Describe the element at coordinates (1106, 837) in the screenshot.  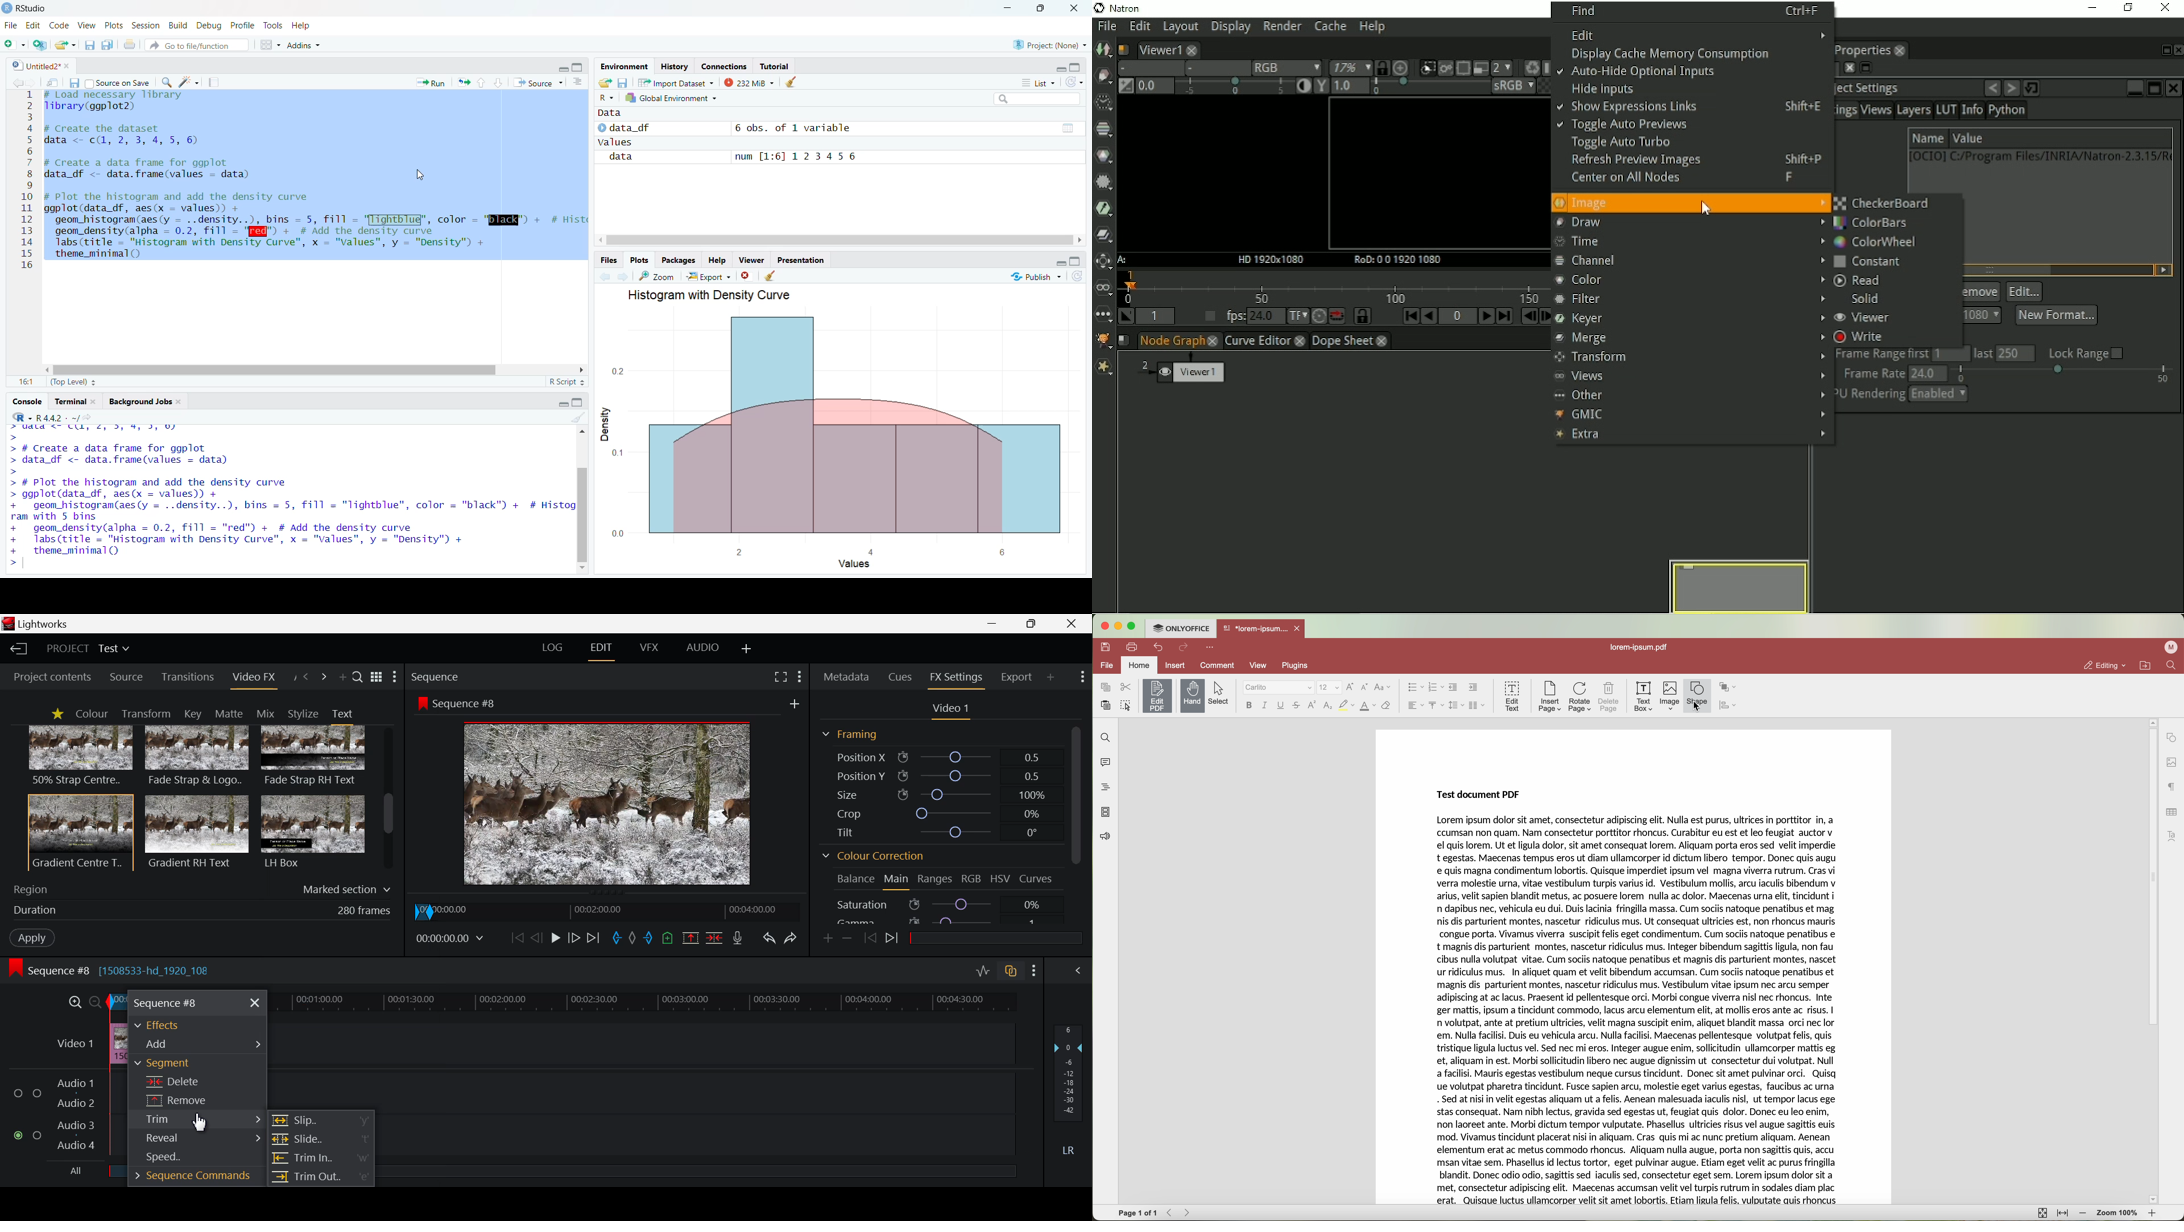
I see `feedback and support` at that location.